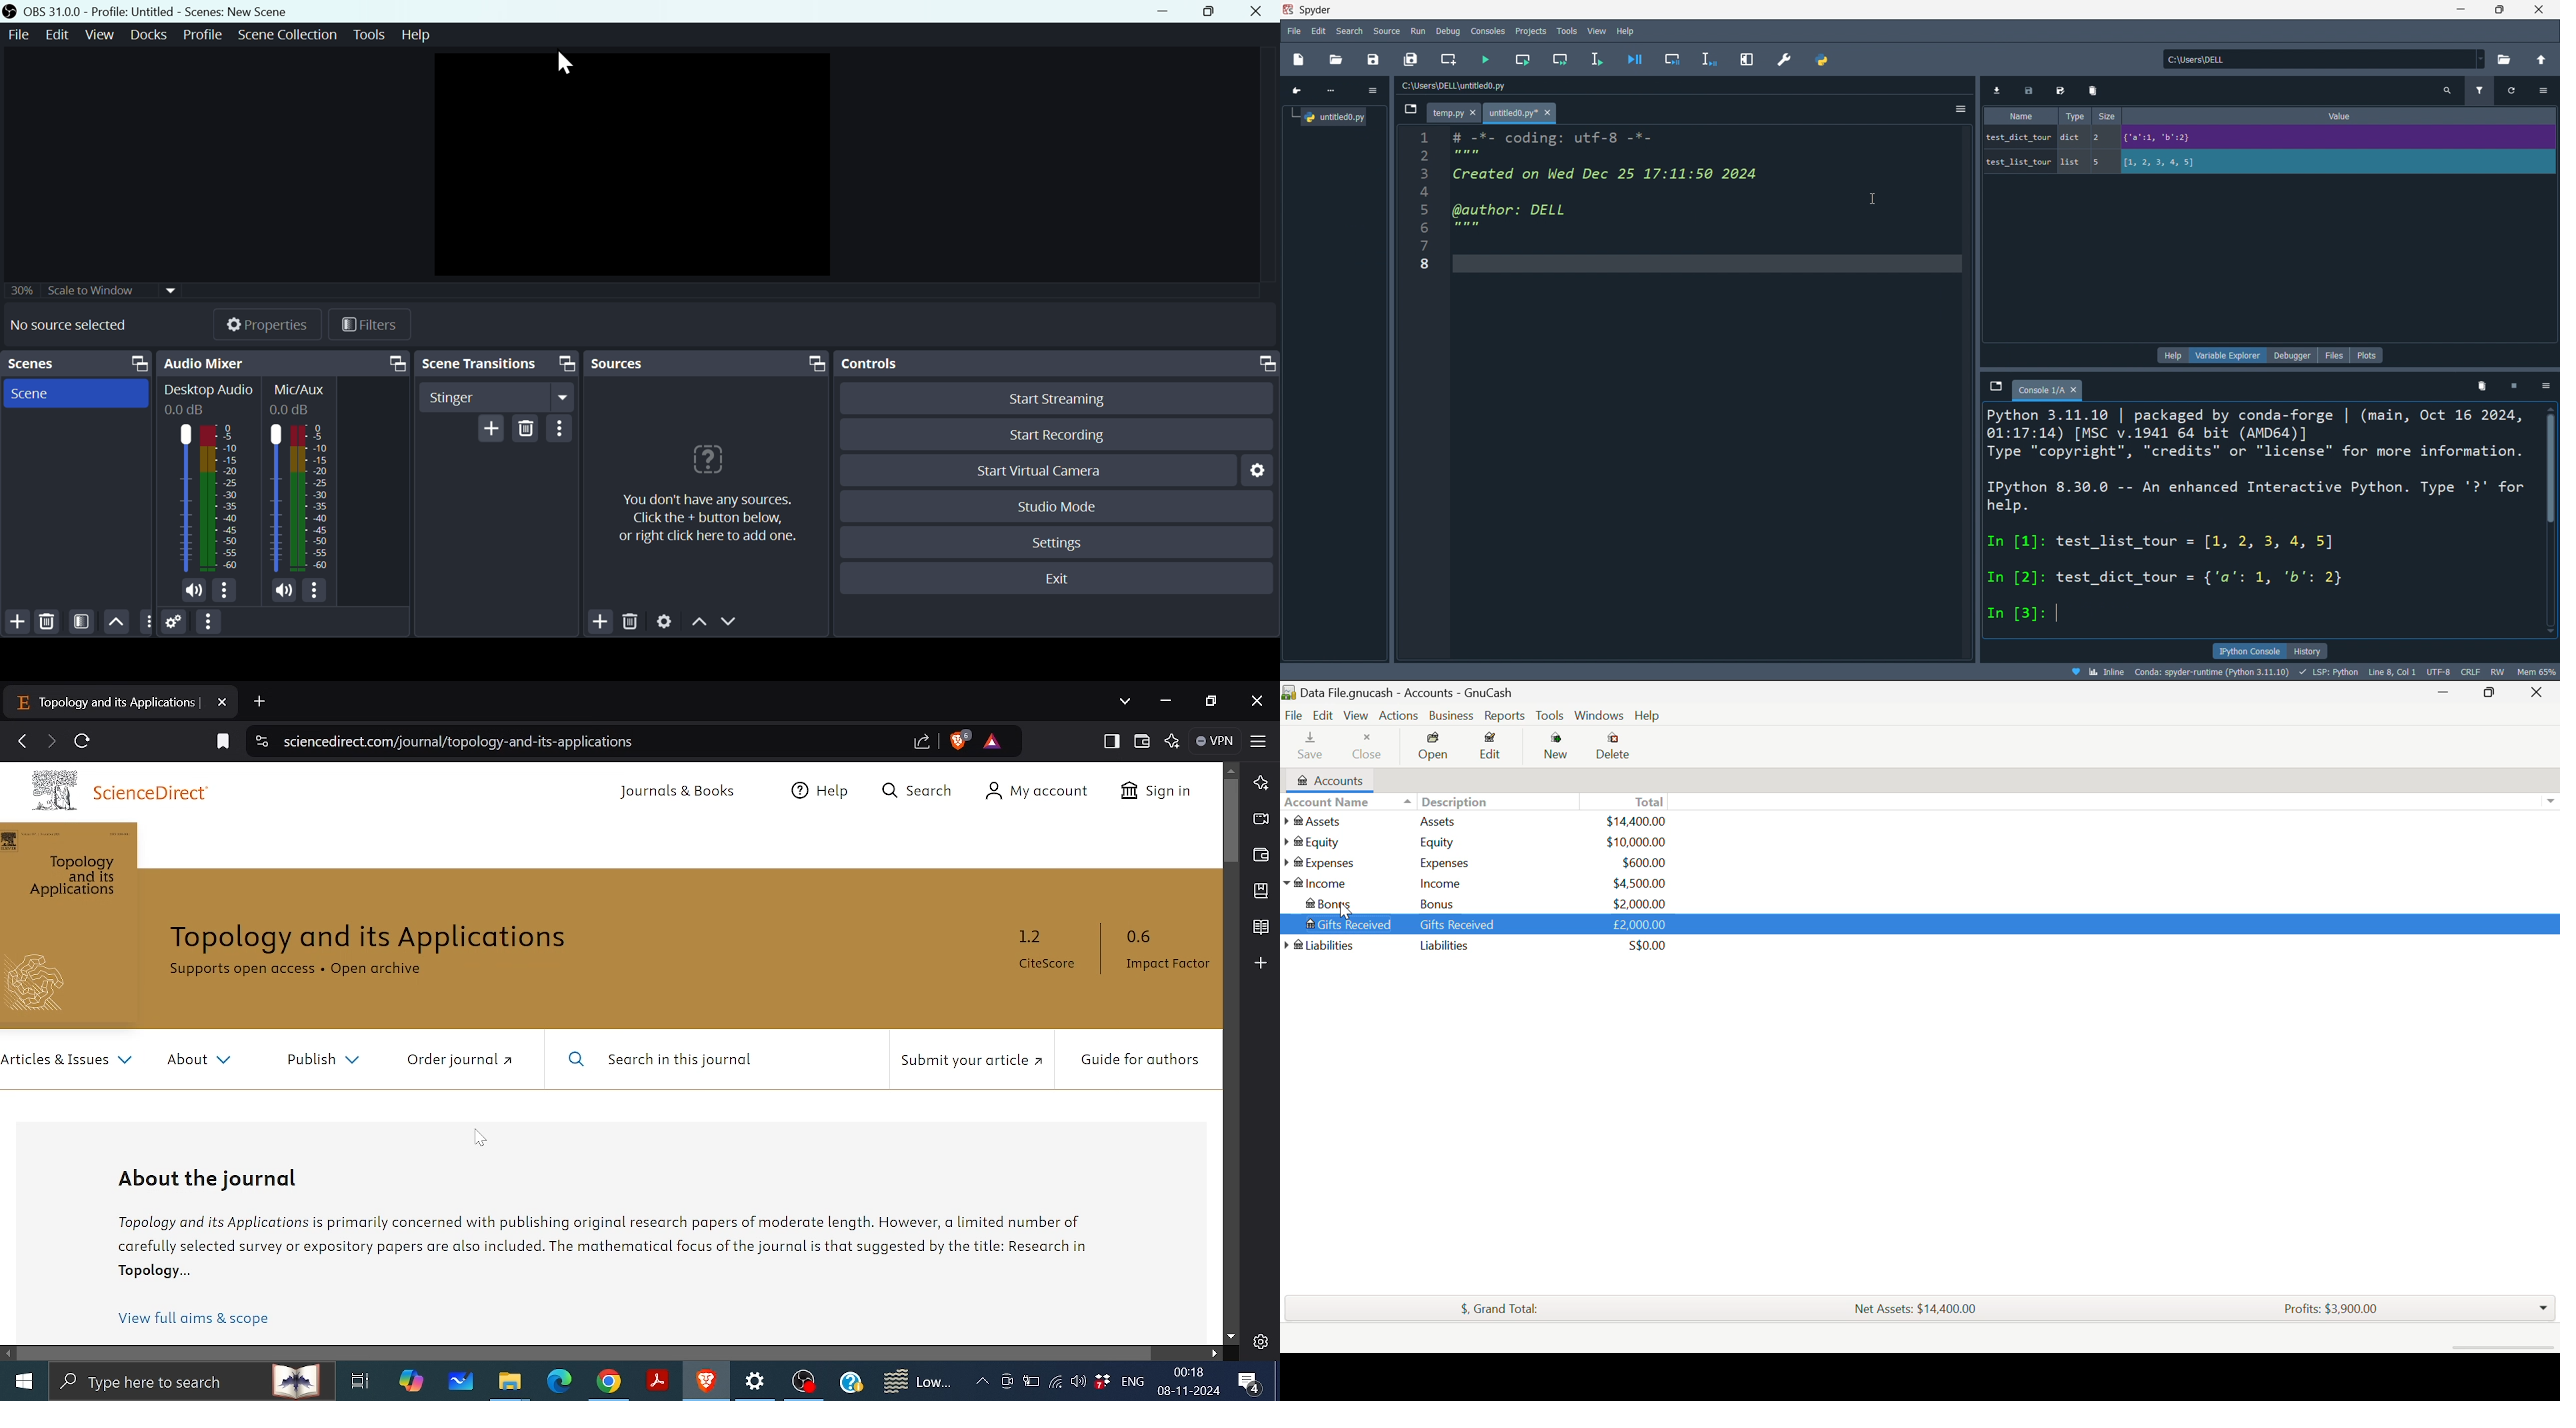 Image resolution: width=2576 pixels, height=1428 pixels. Describe the element at coordinates (151, 34) in the screenshot. I see `` at that location.